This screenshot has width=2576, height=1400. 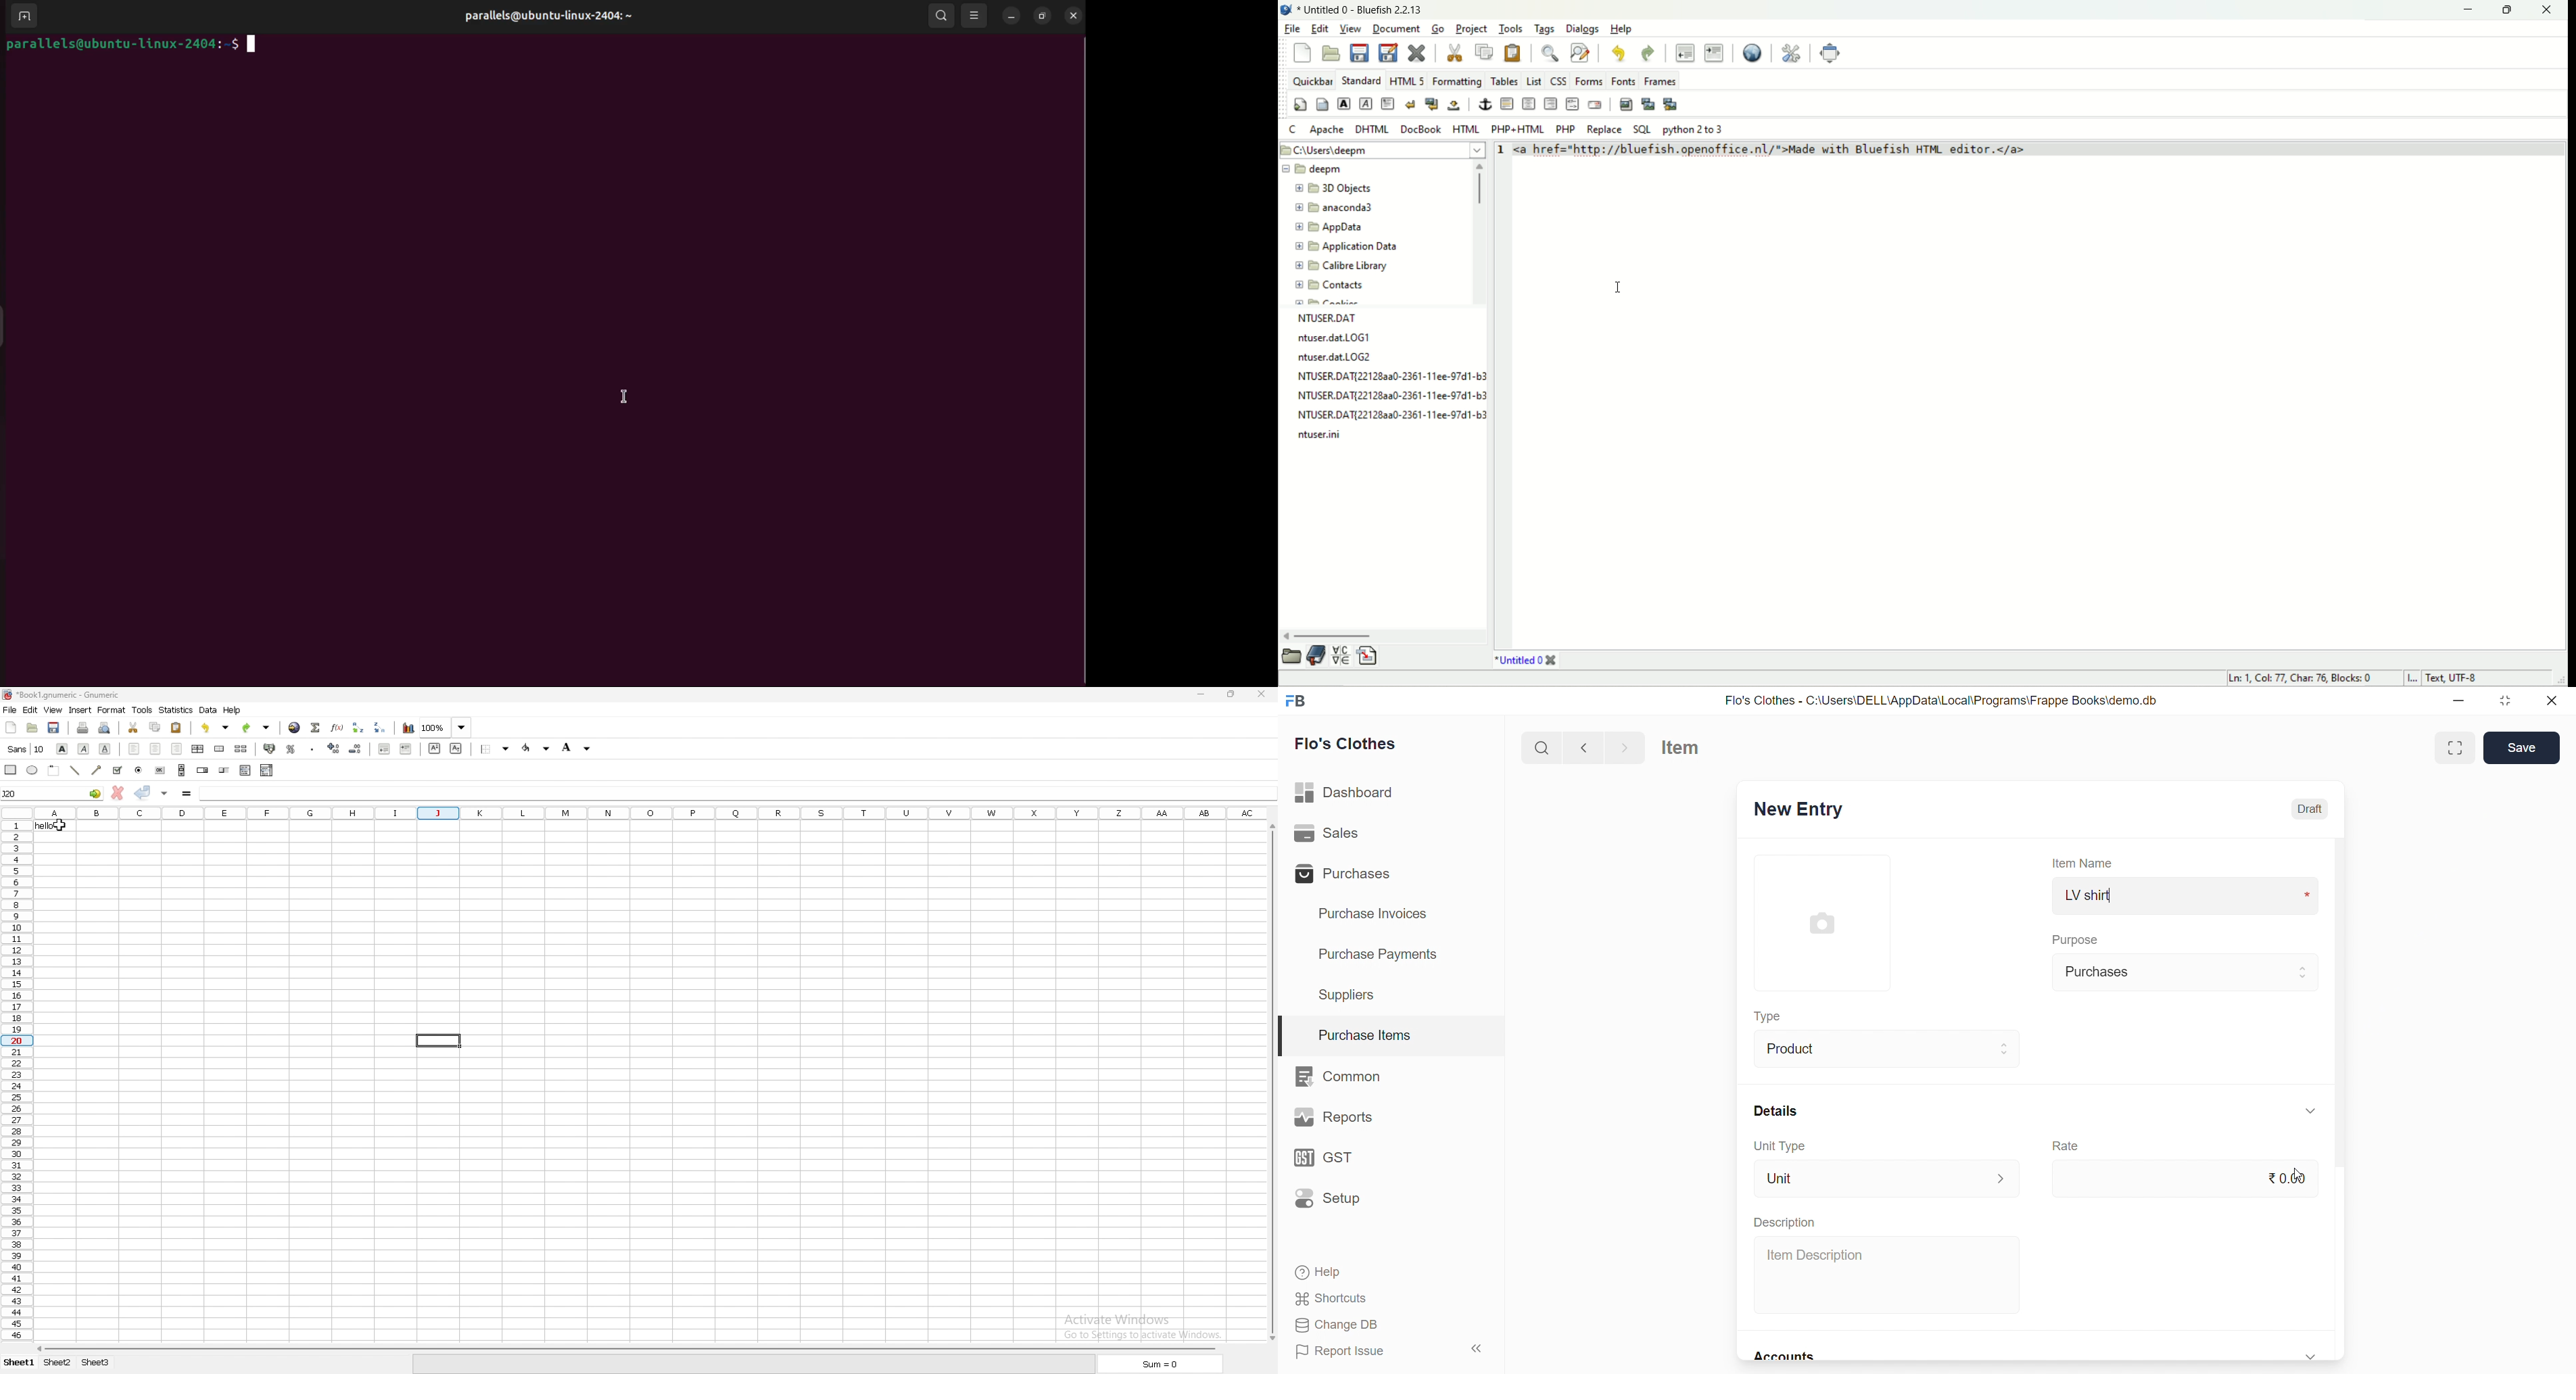 I want to click on contacts, so click(x=1338, y=286).